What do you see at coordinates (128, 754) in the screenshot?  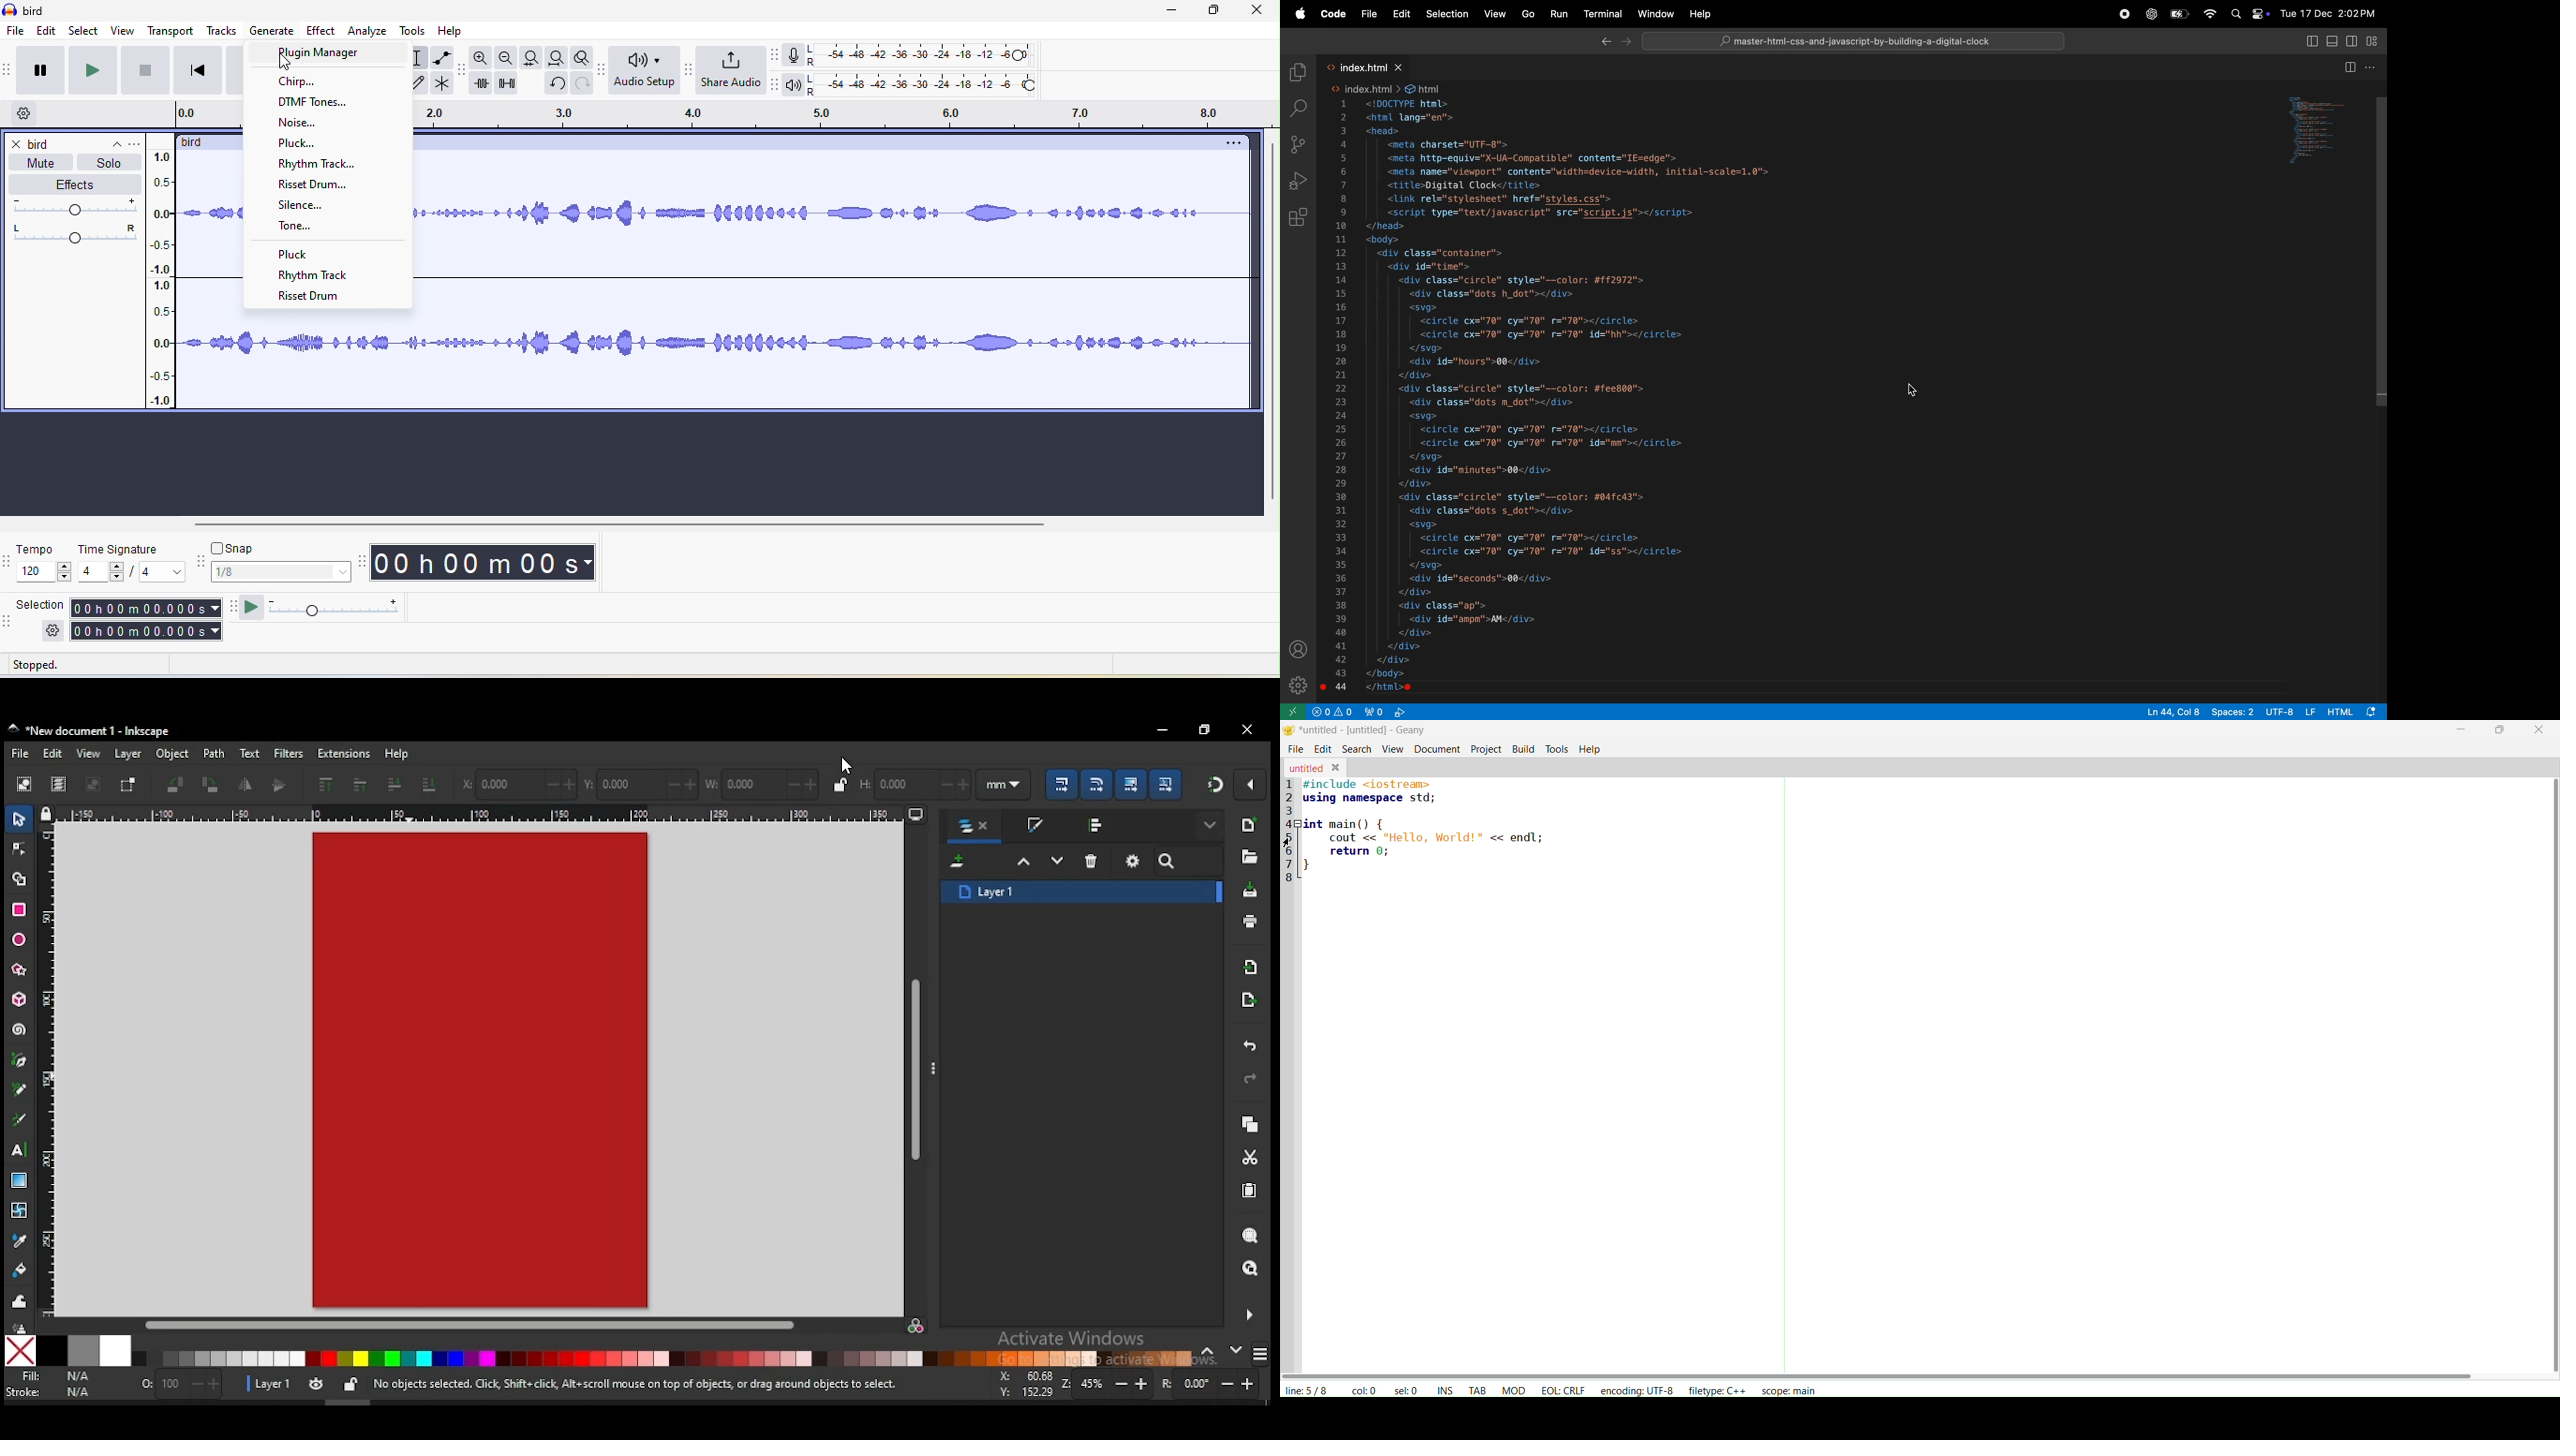 I see `layer` at bounding box center [128, 754].